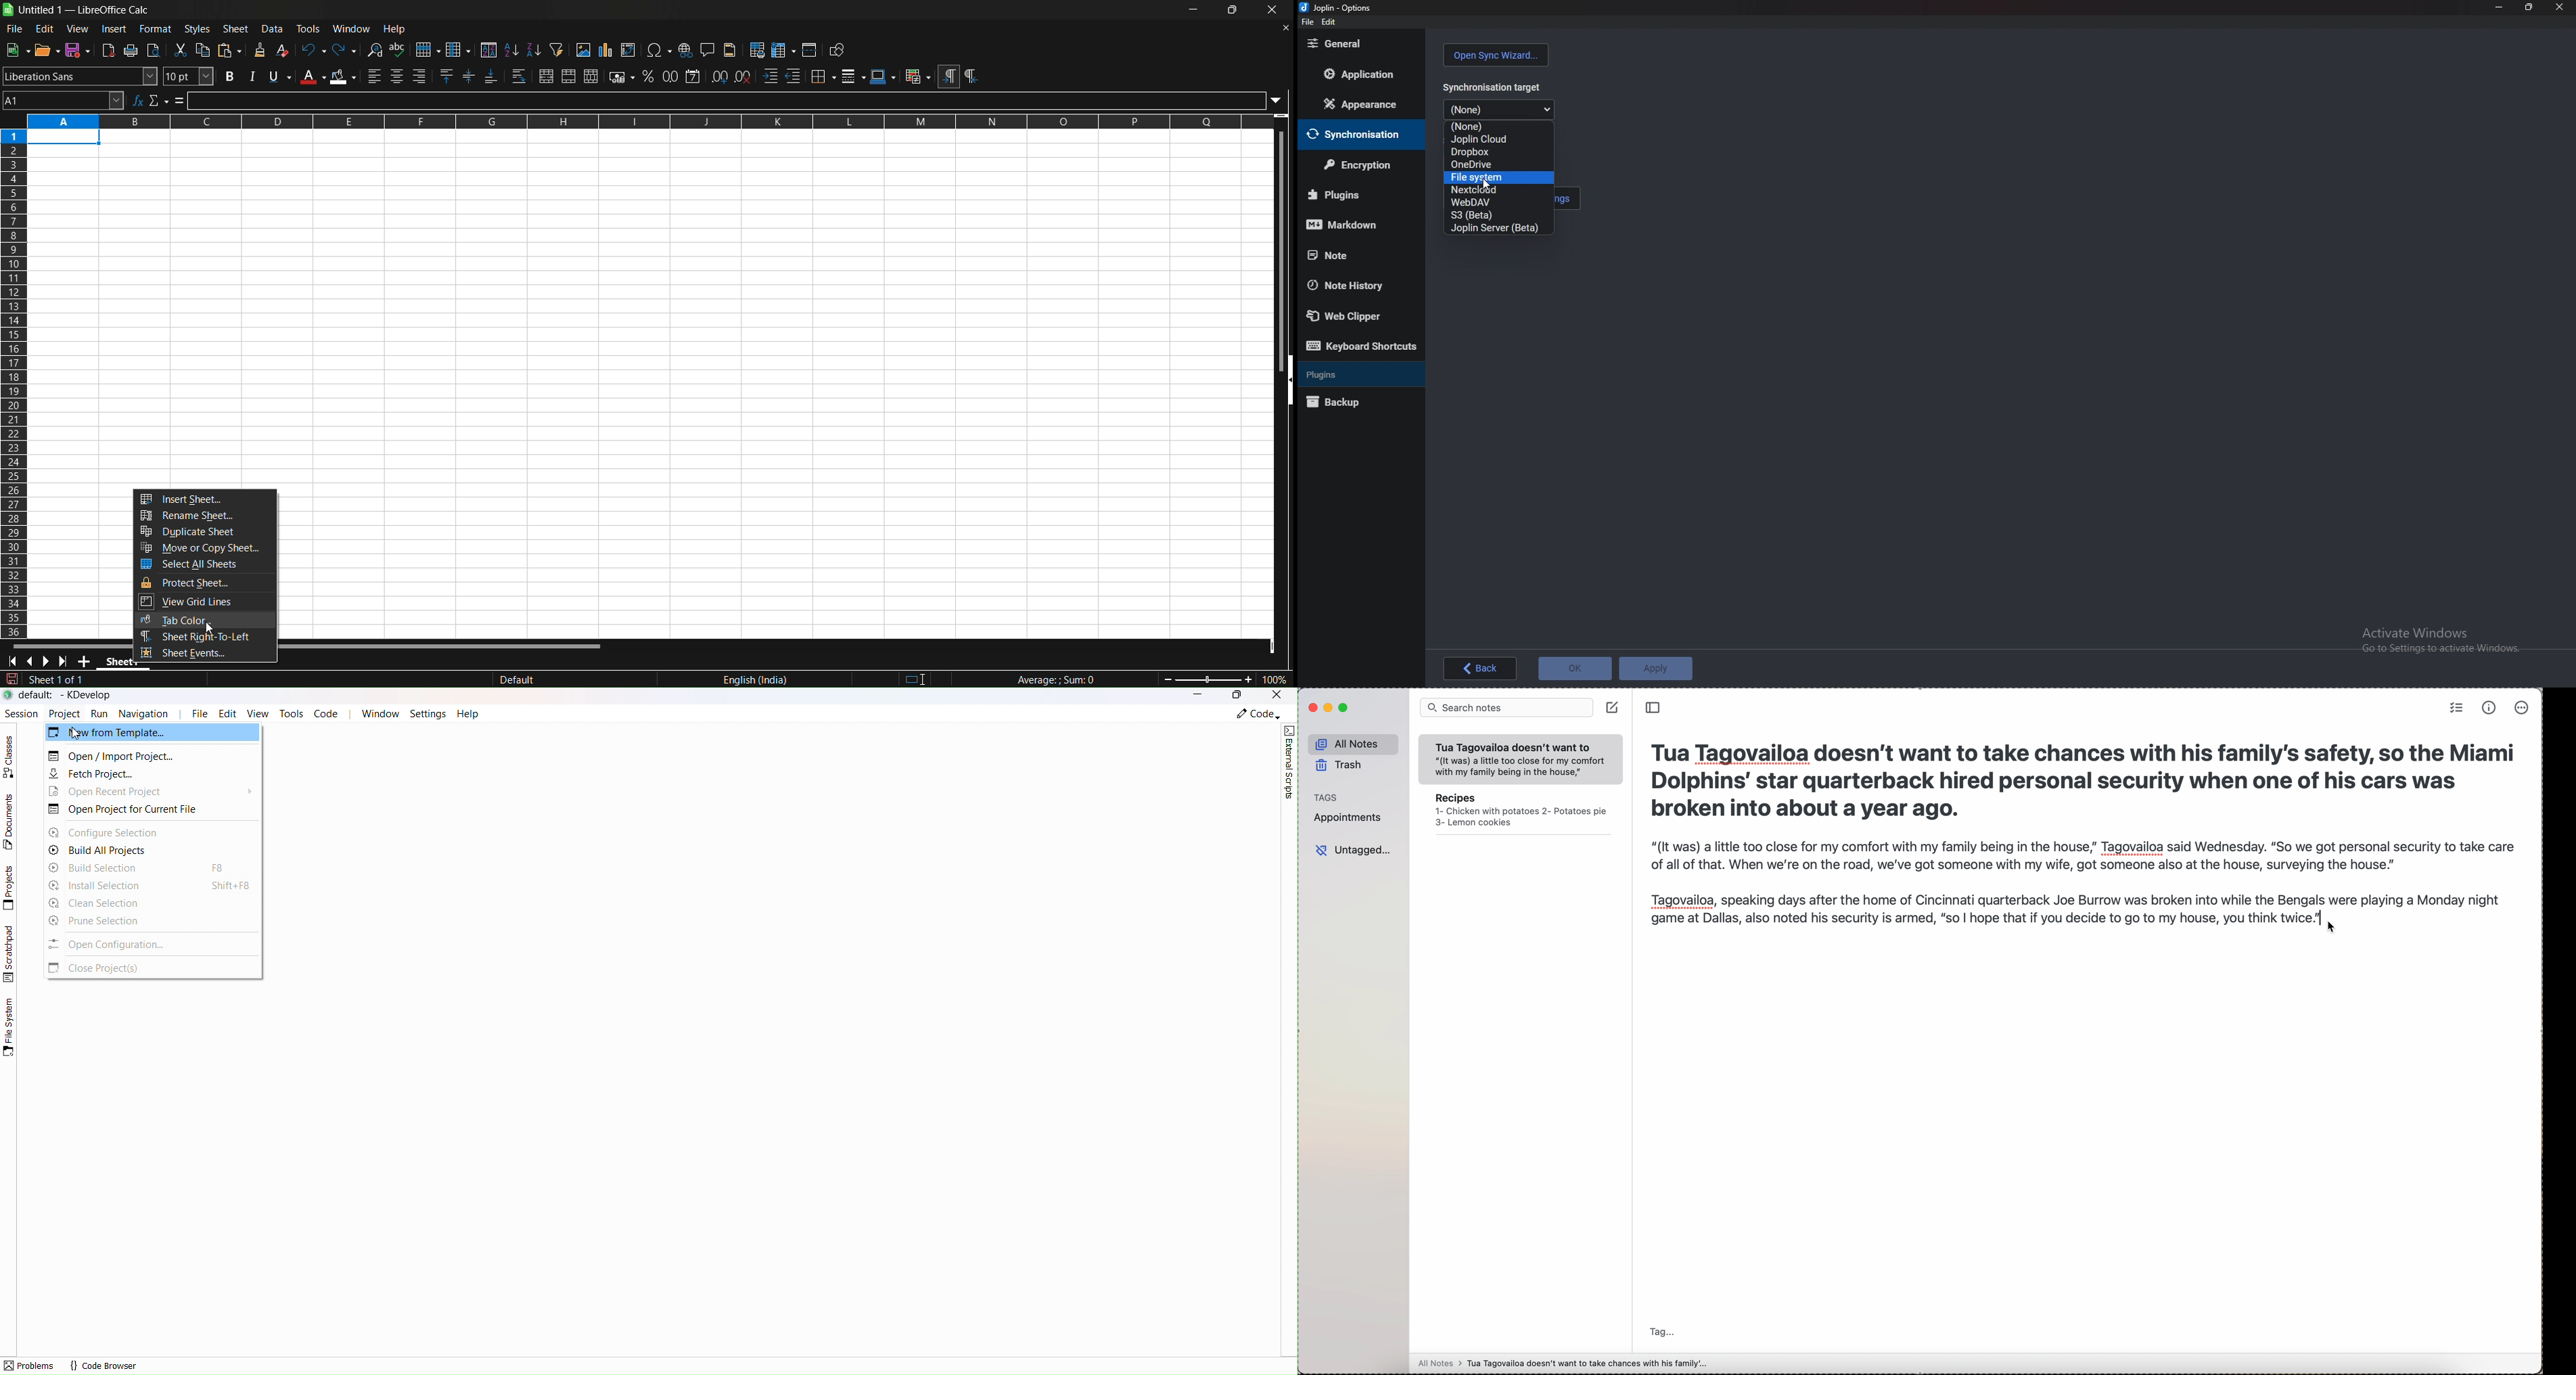 This screenshot has width=2576, height=1400. I want to click on standard selection, so click(924, 677).